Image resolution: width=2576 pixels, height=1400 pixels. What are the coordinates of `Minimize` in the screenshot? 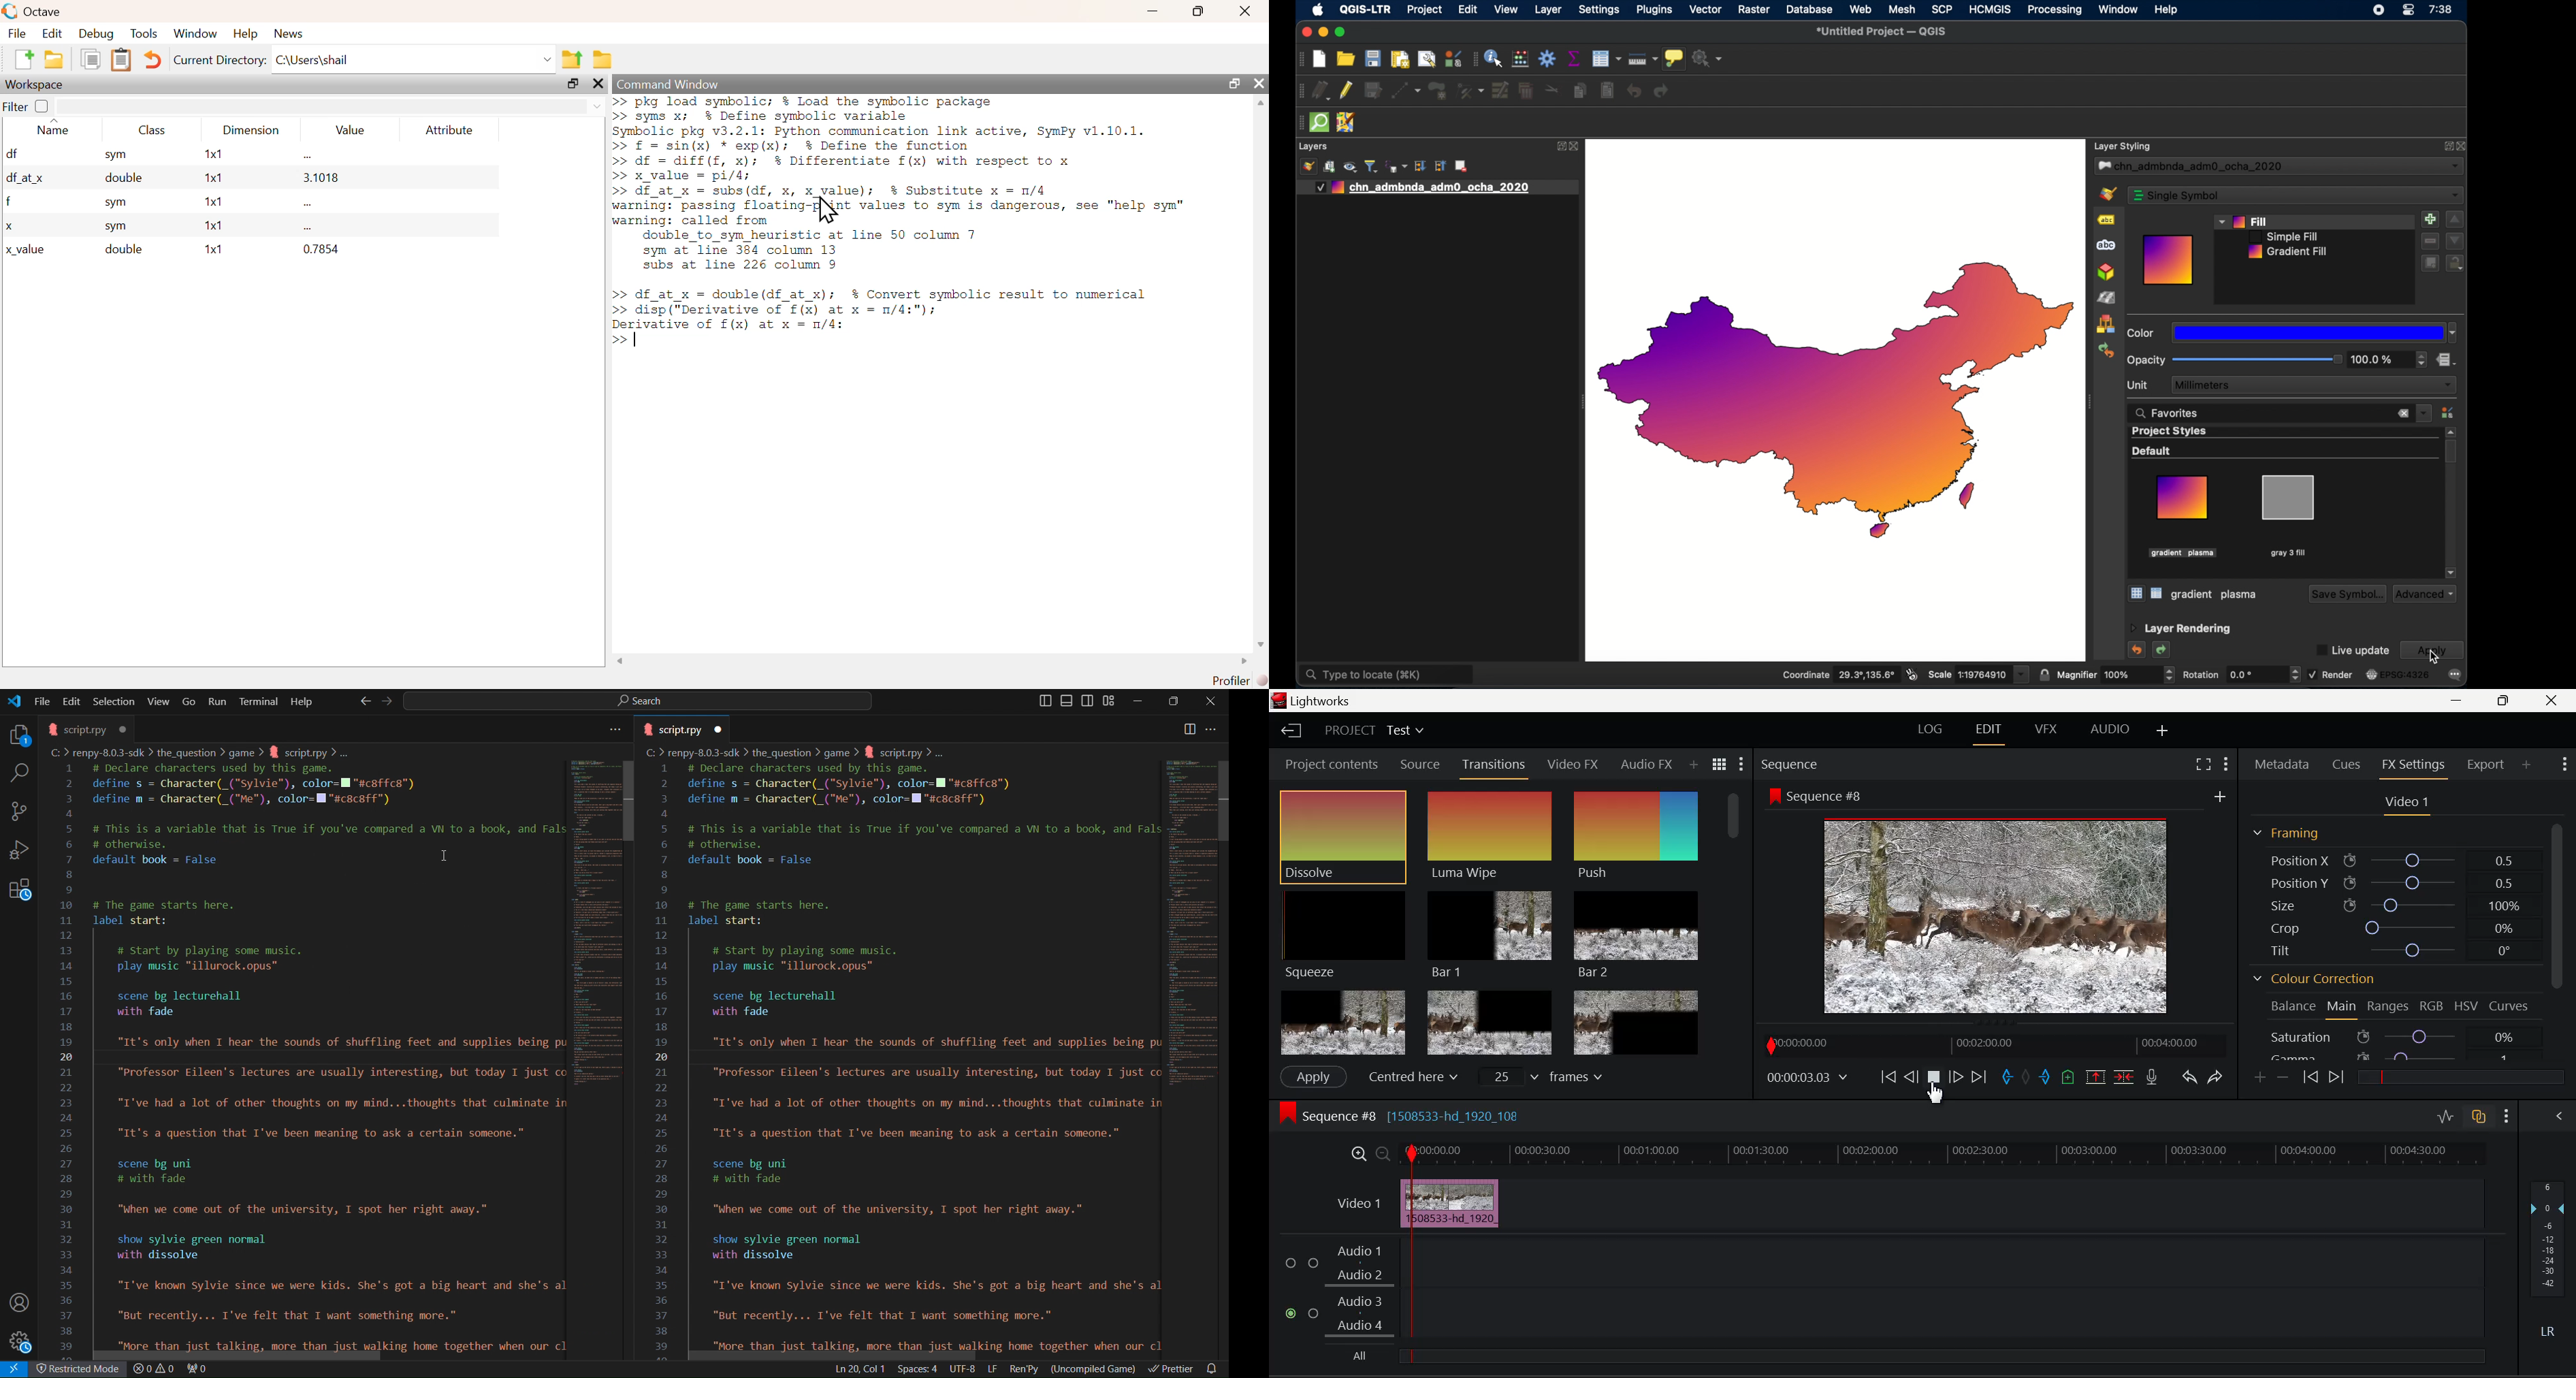 It's located at (2506, 701).